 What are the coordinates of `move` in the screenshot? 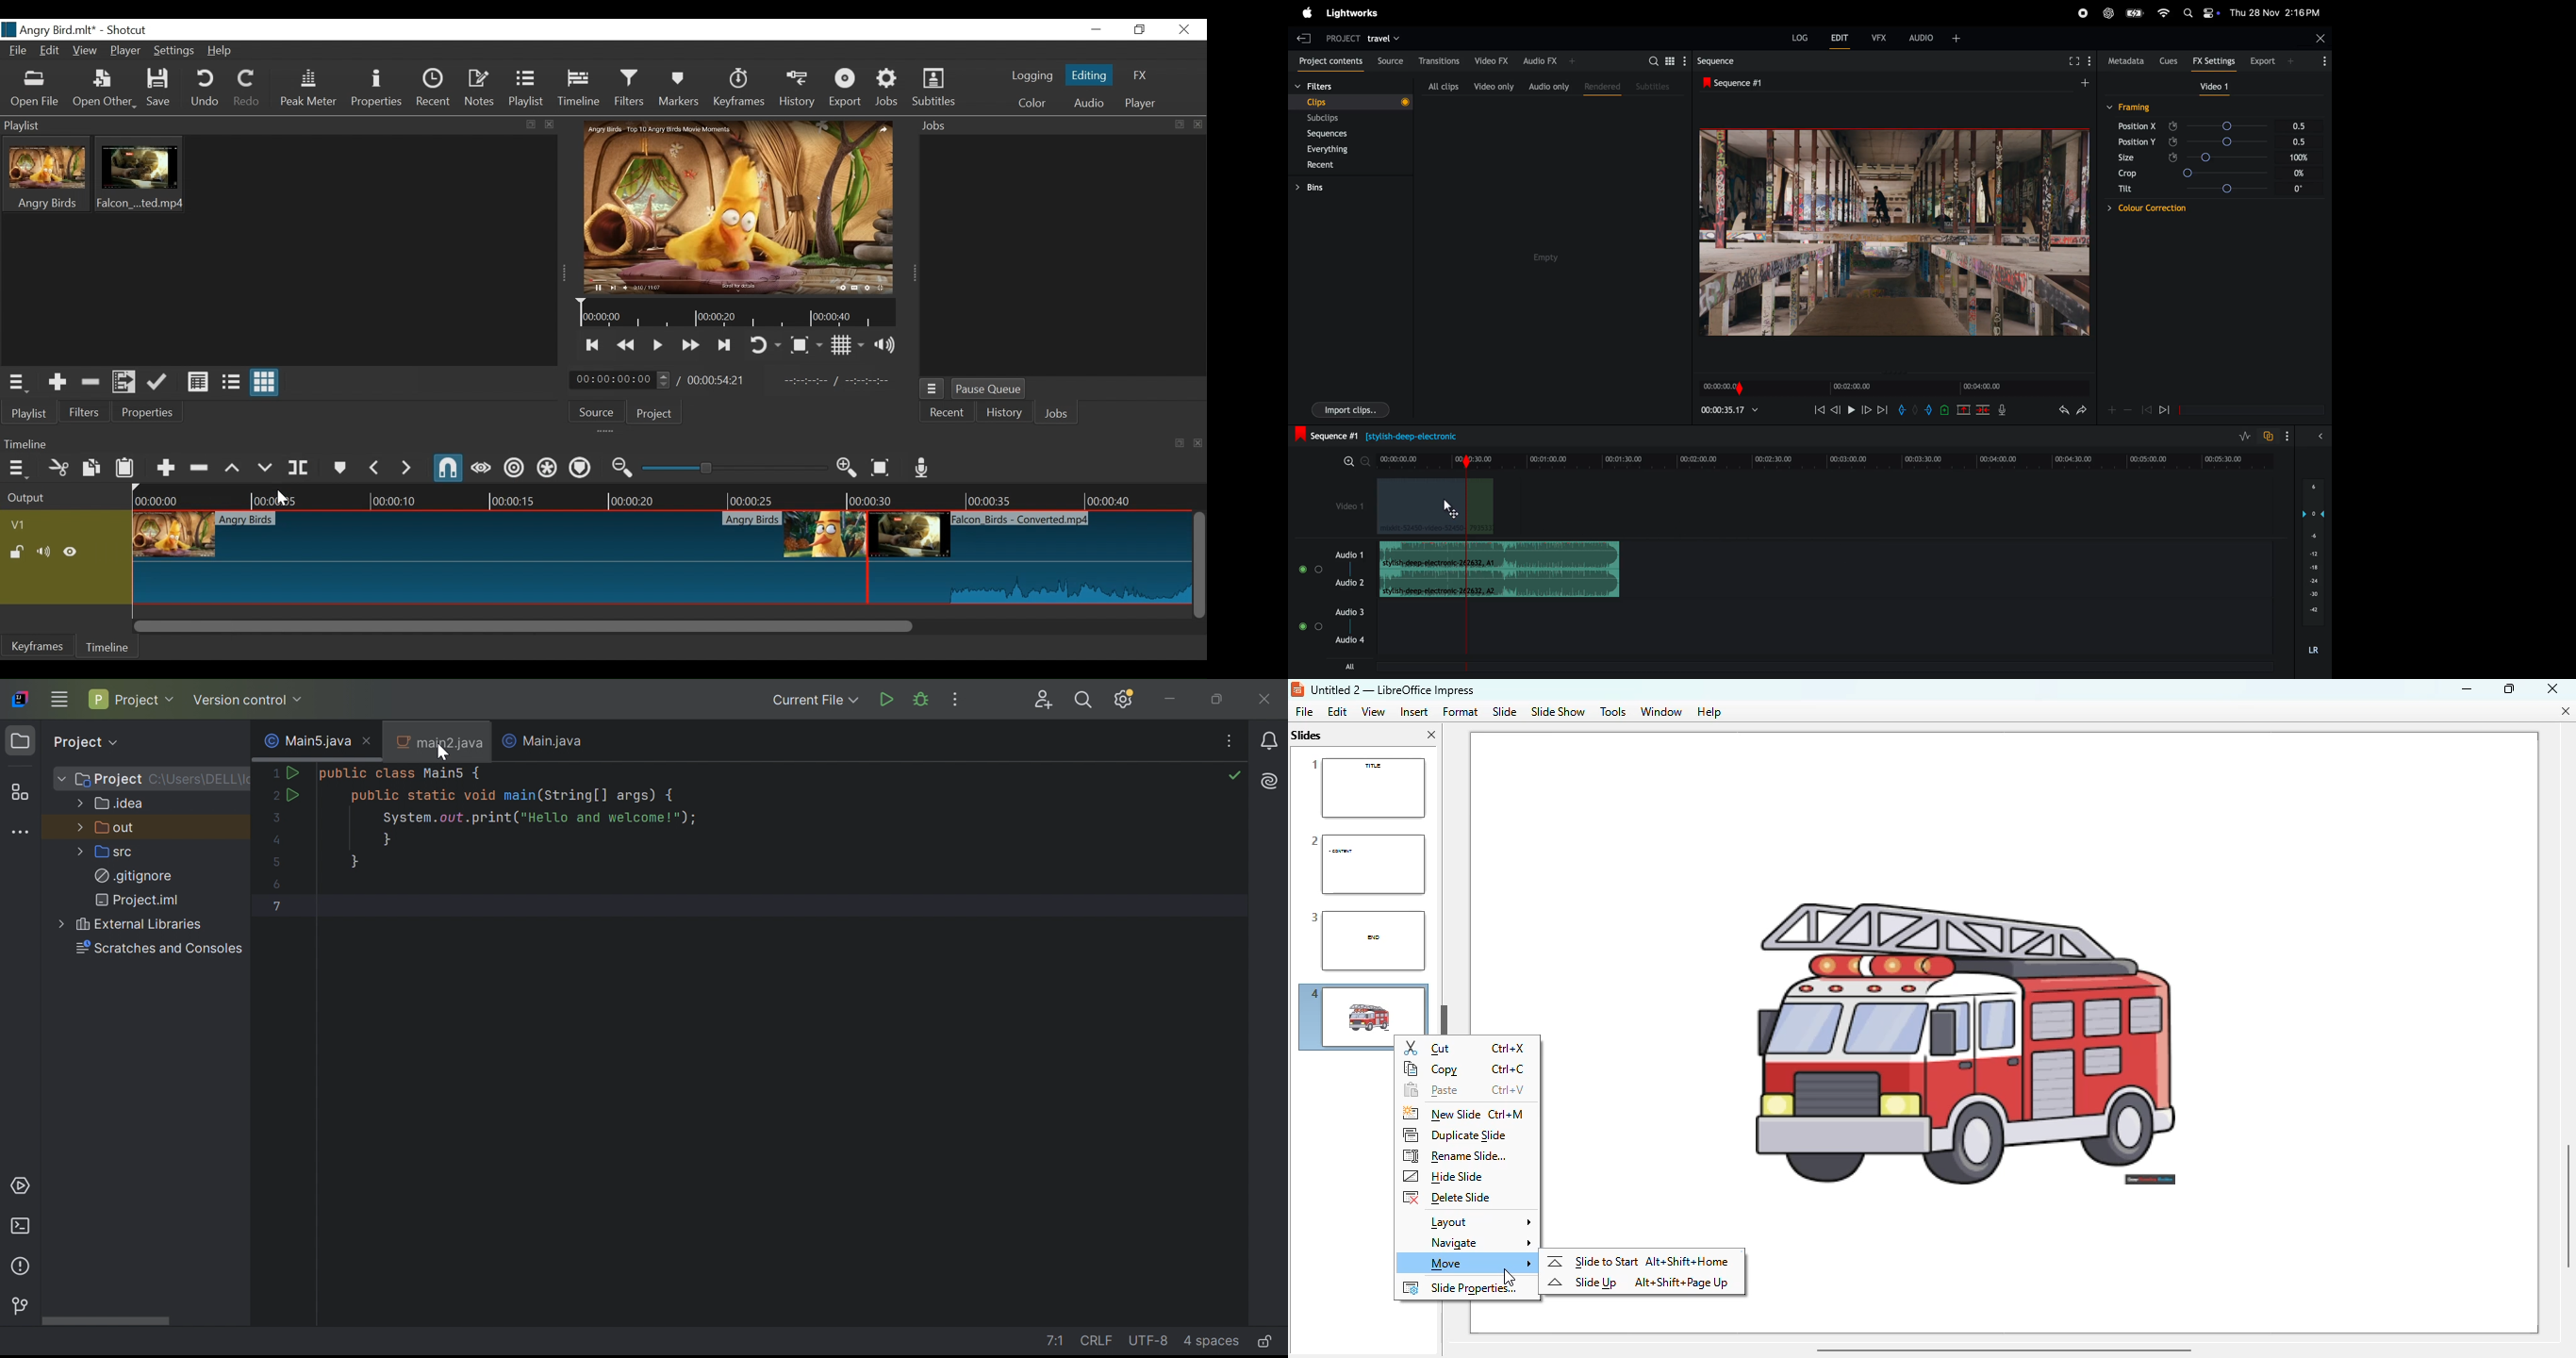 It's located at (1473, 1264).